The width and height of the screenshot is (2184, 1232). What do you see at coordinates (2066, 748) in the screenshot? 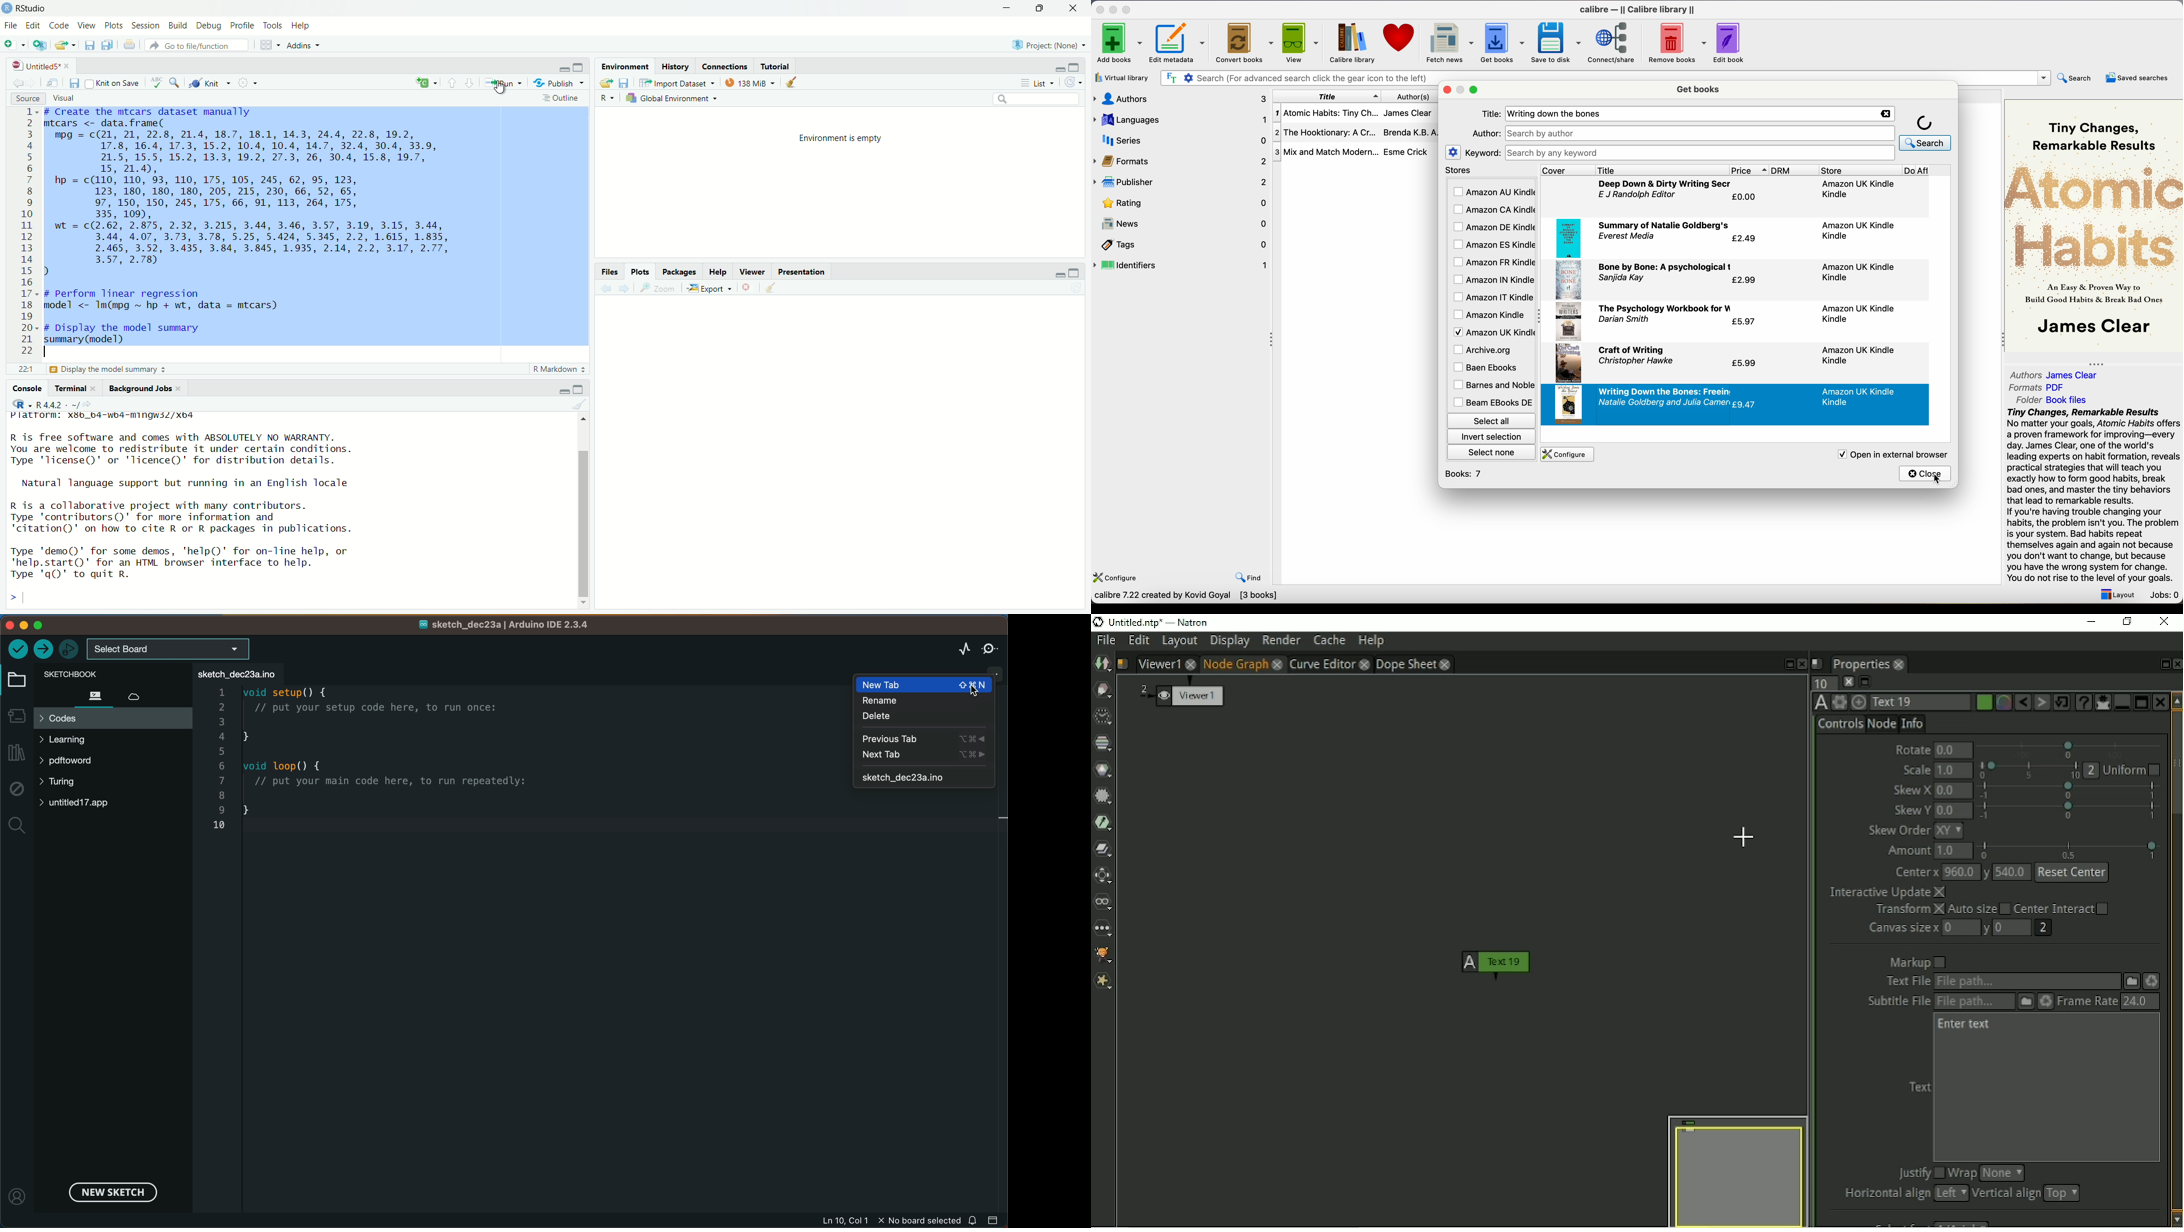
I see `selection bar` at bounding box center [2066, 748].